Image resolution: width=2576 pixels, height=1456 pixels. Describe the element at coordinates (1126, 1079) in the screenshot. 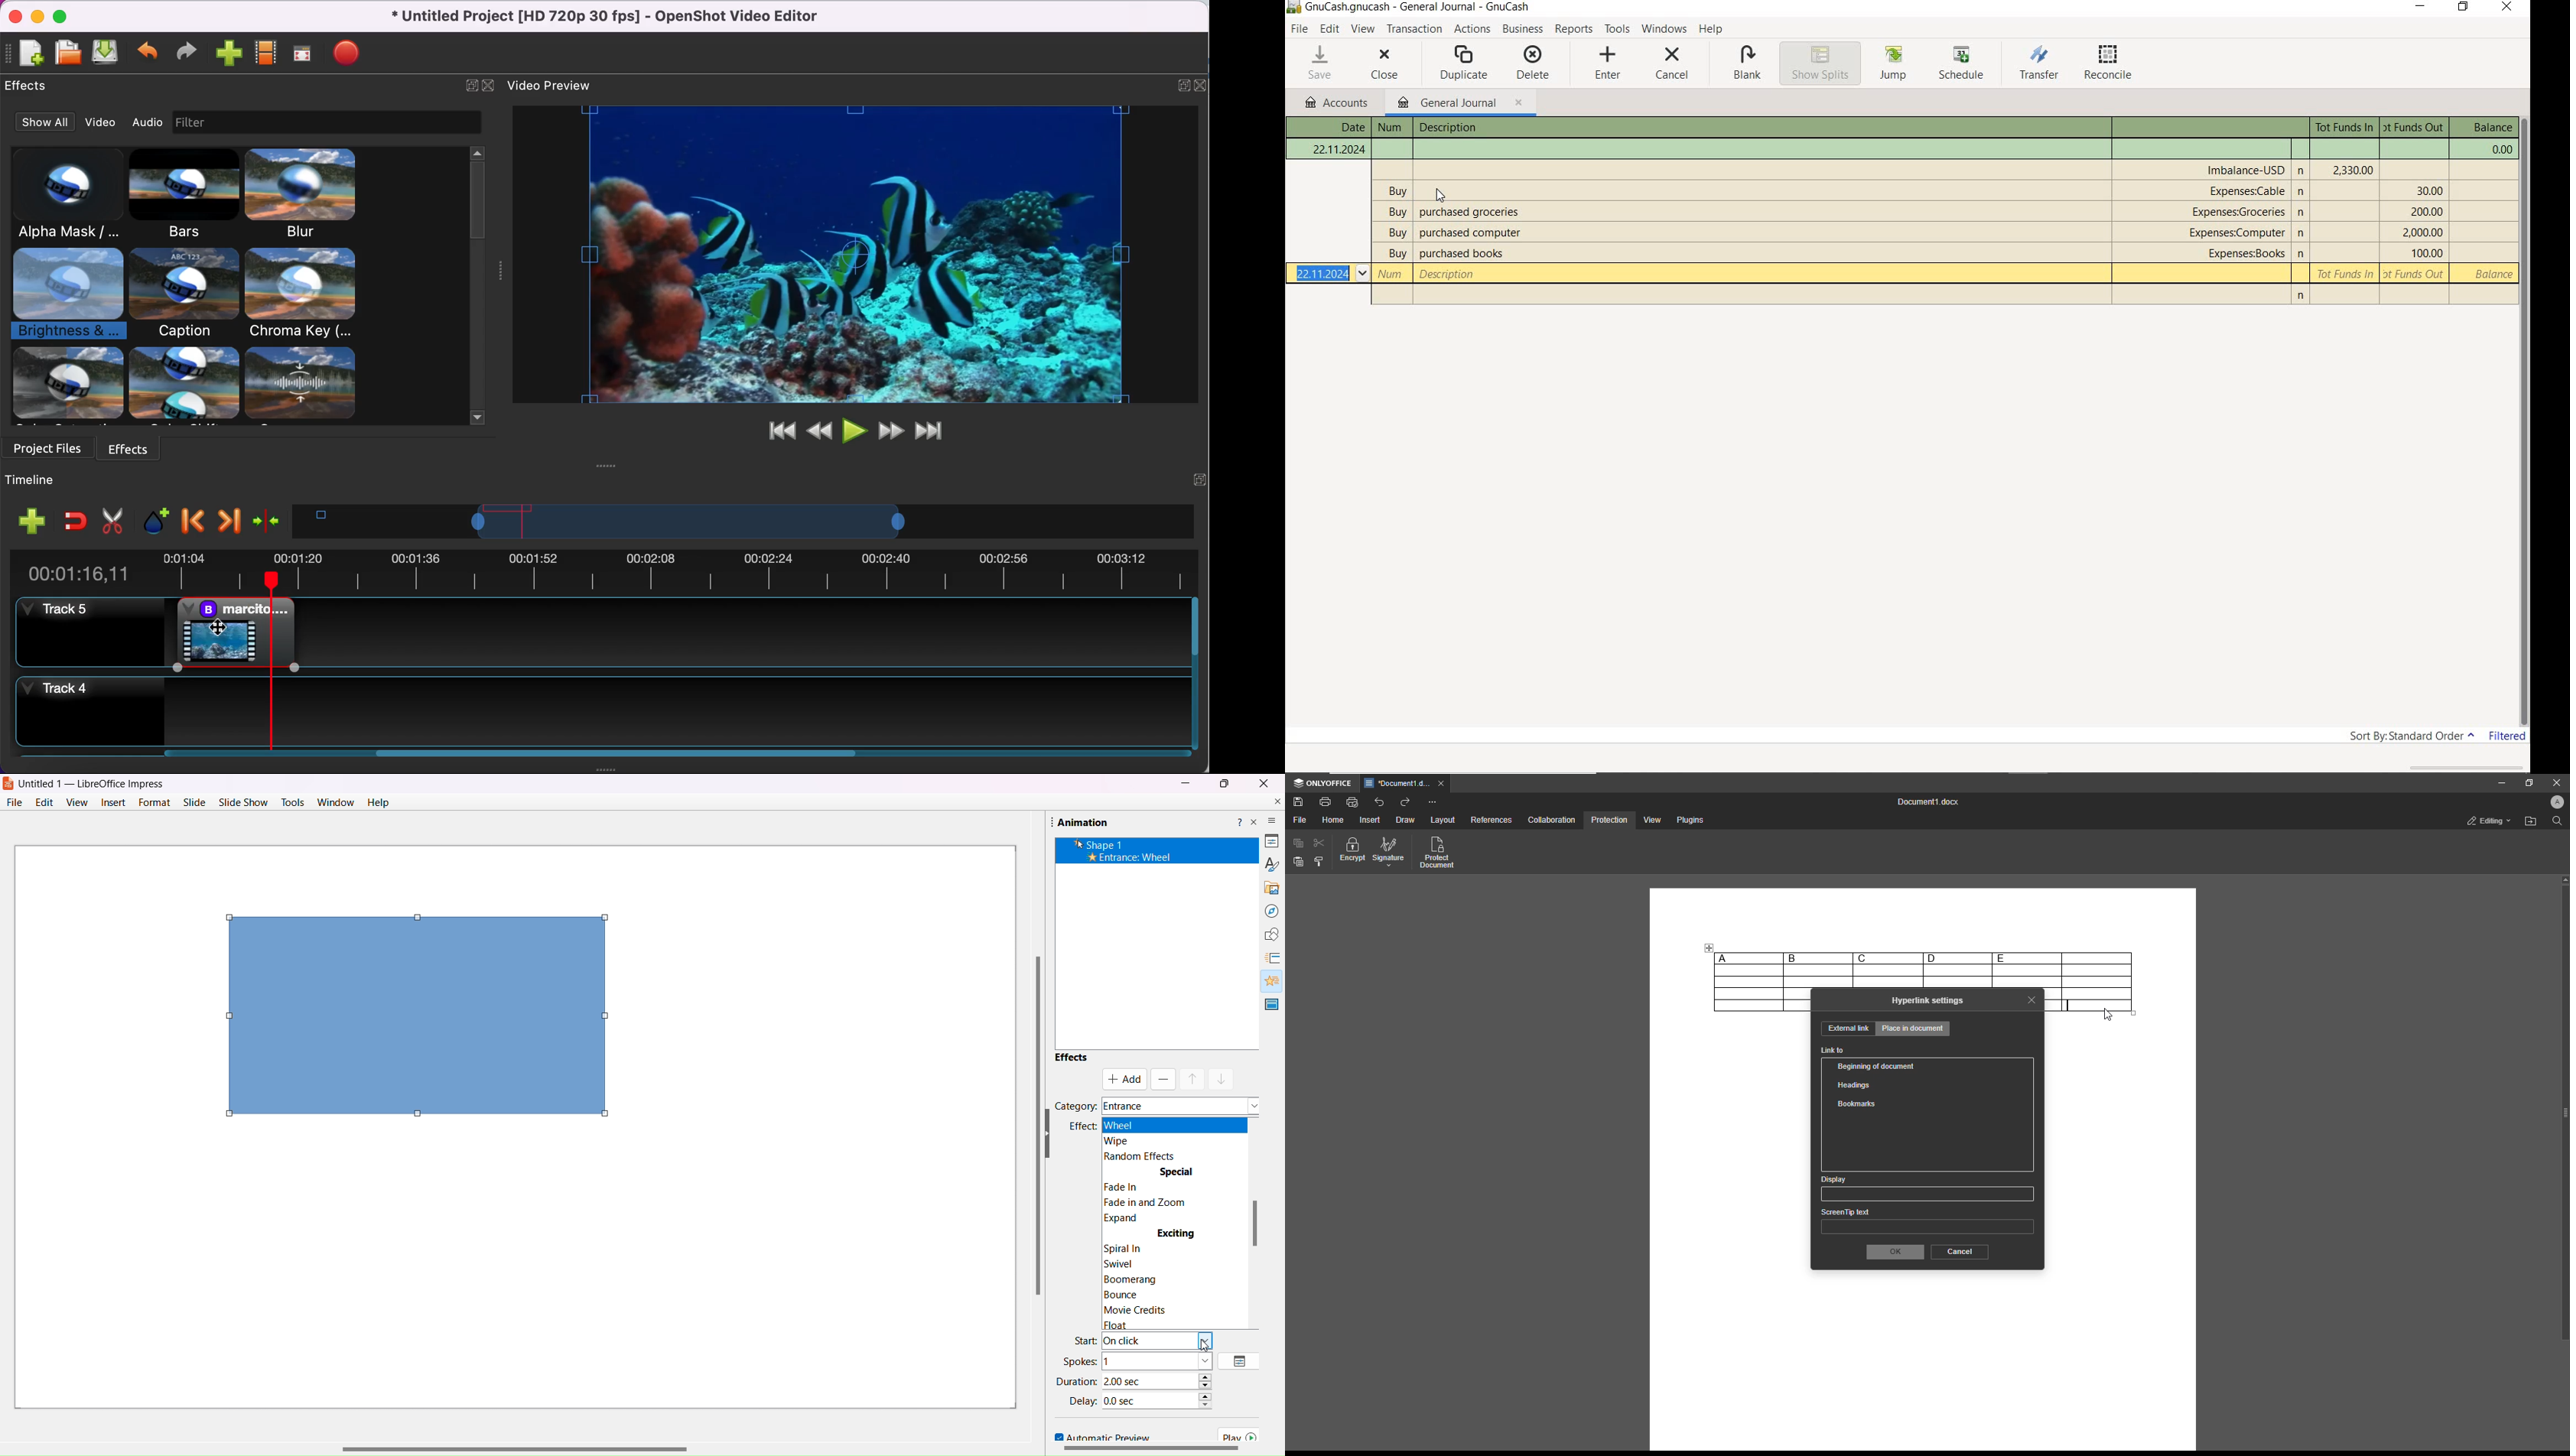

I see `Add` at that location.